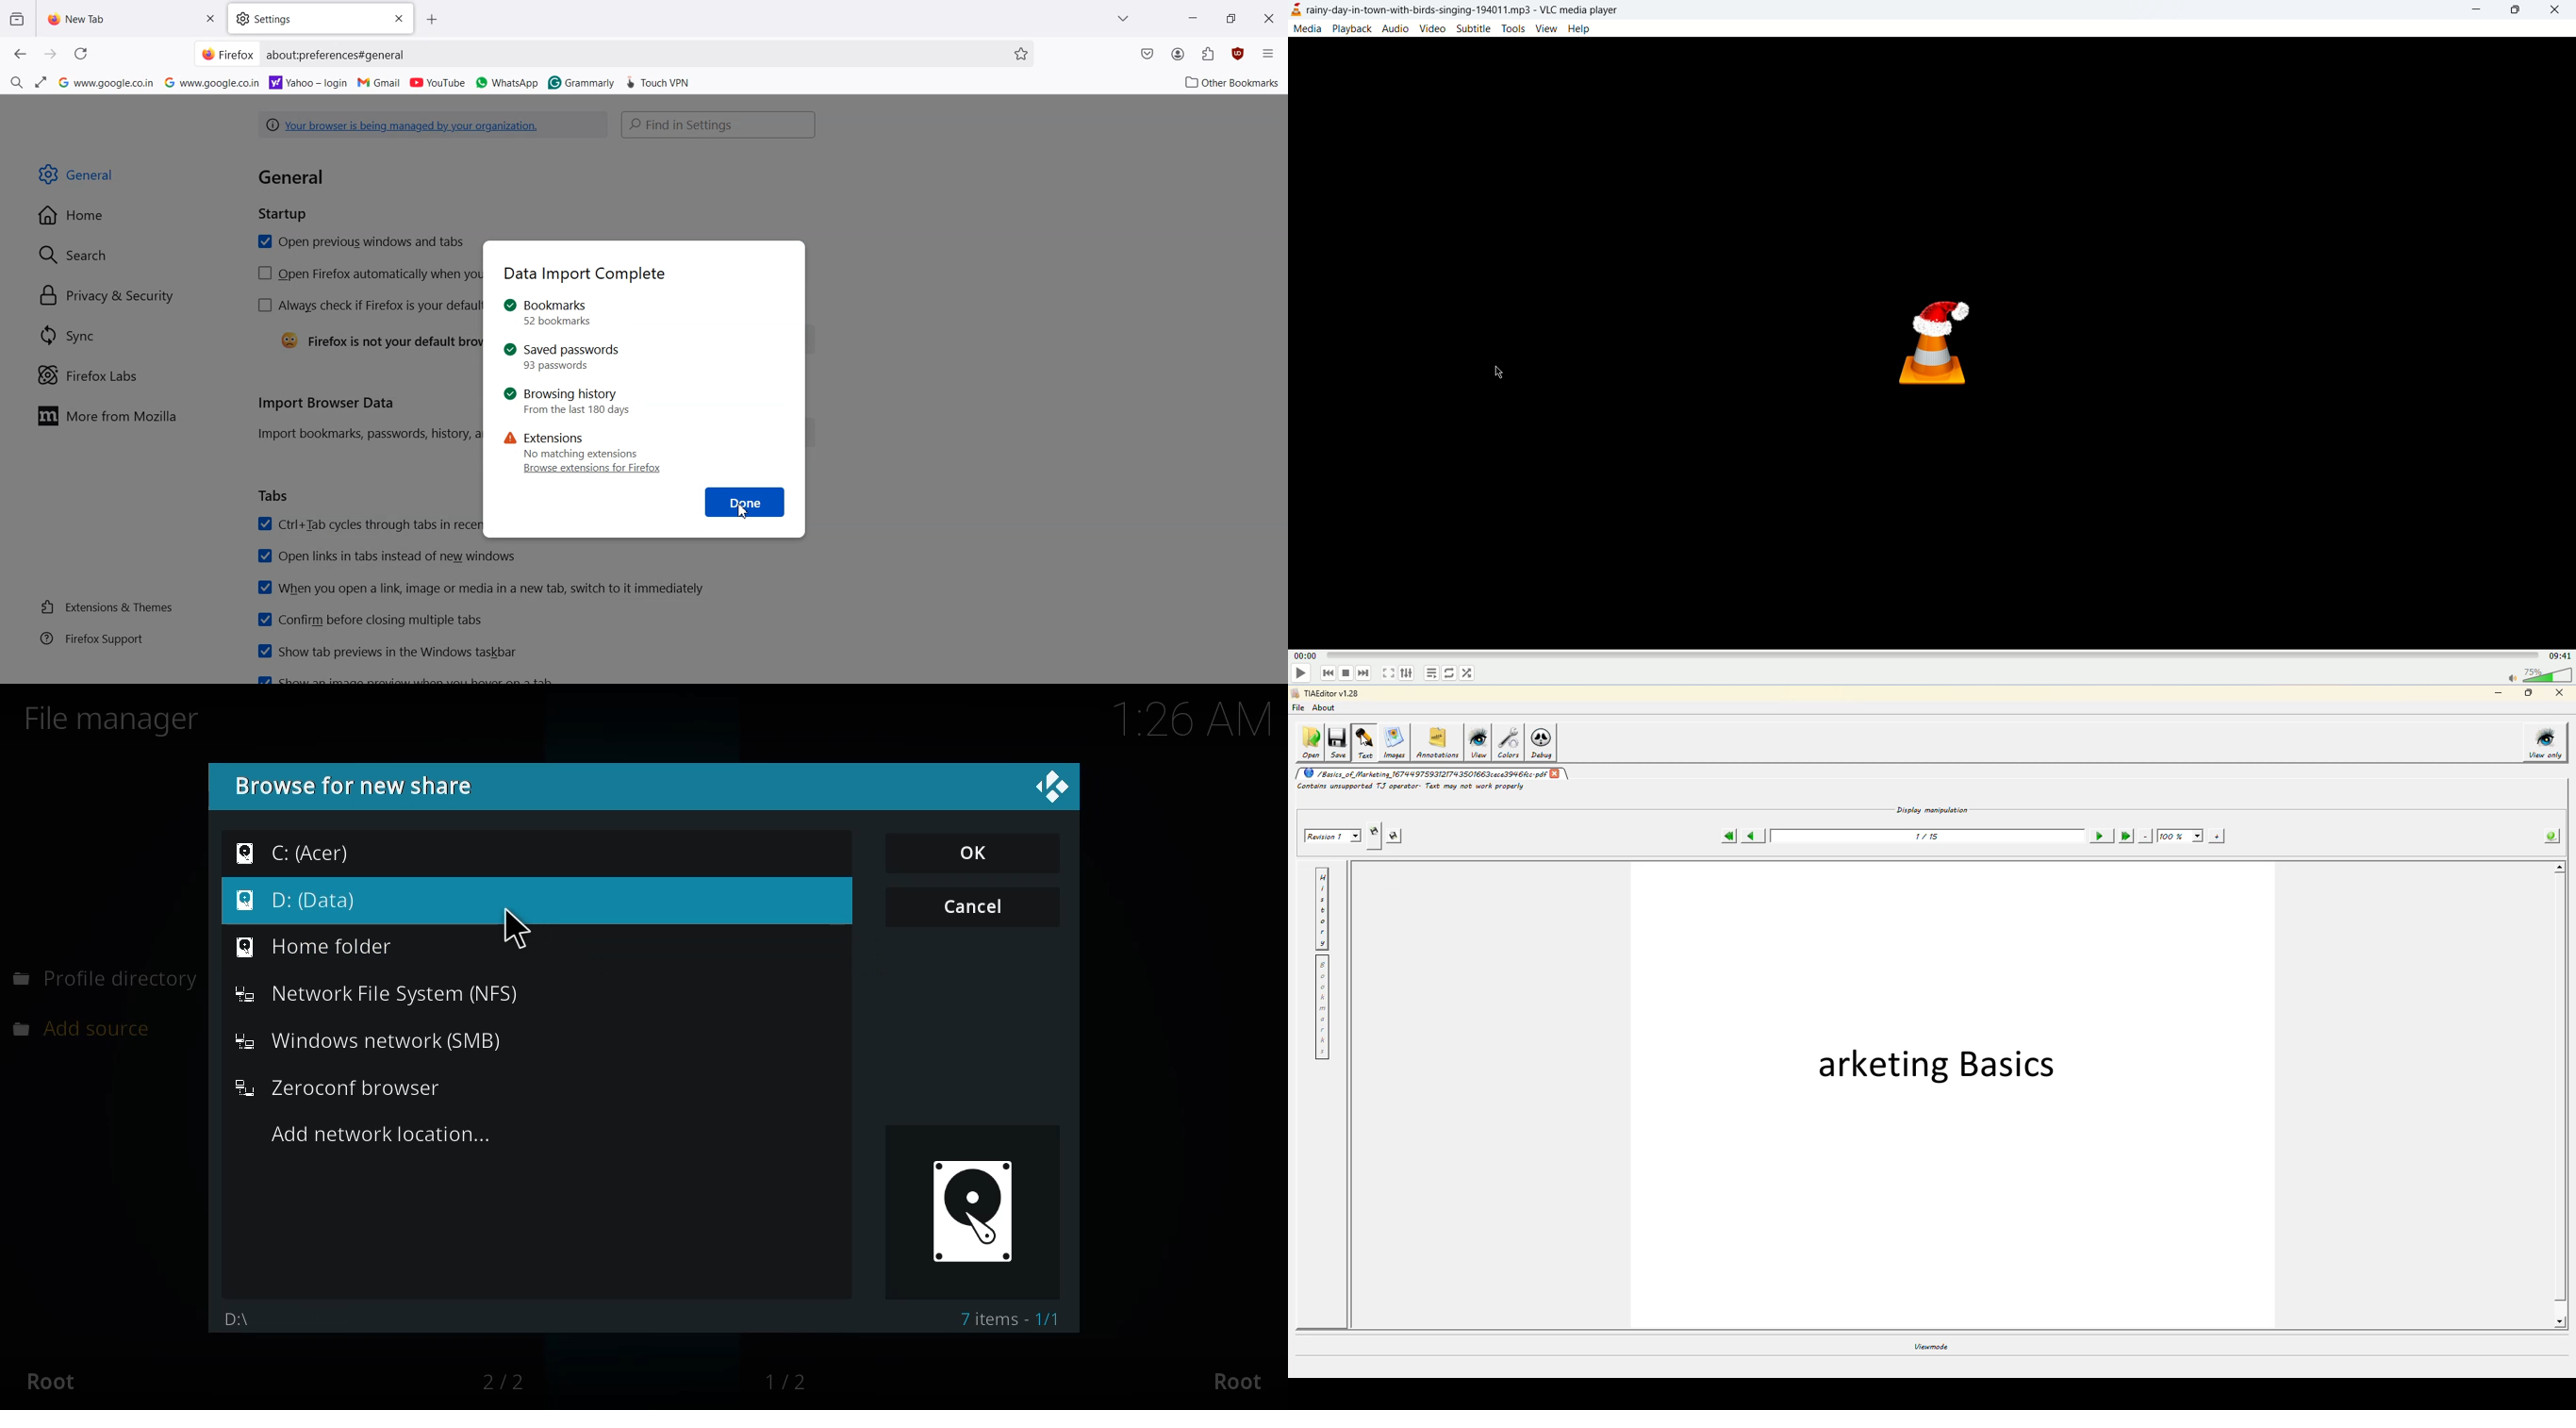 This screenshot has height=1428, width=2576. Describe the element at coordinates (1270, 17) in the screenshot. I see `Close` at that location.